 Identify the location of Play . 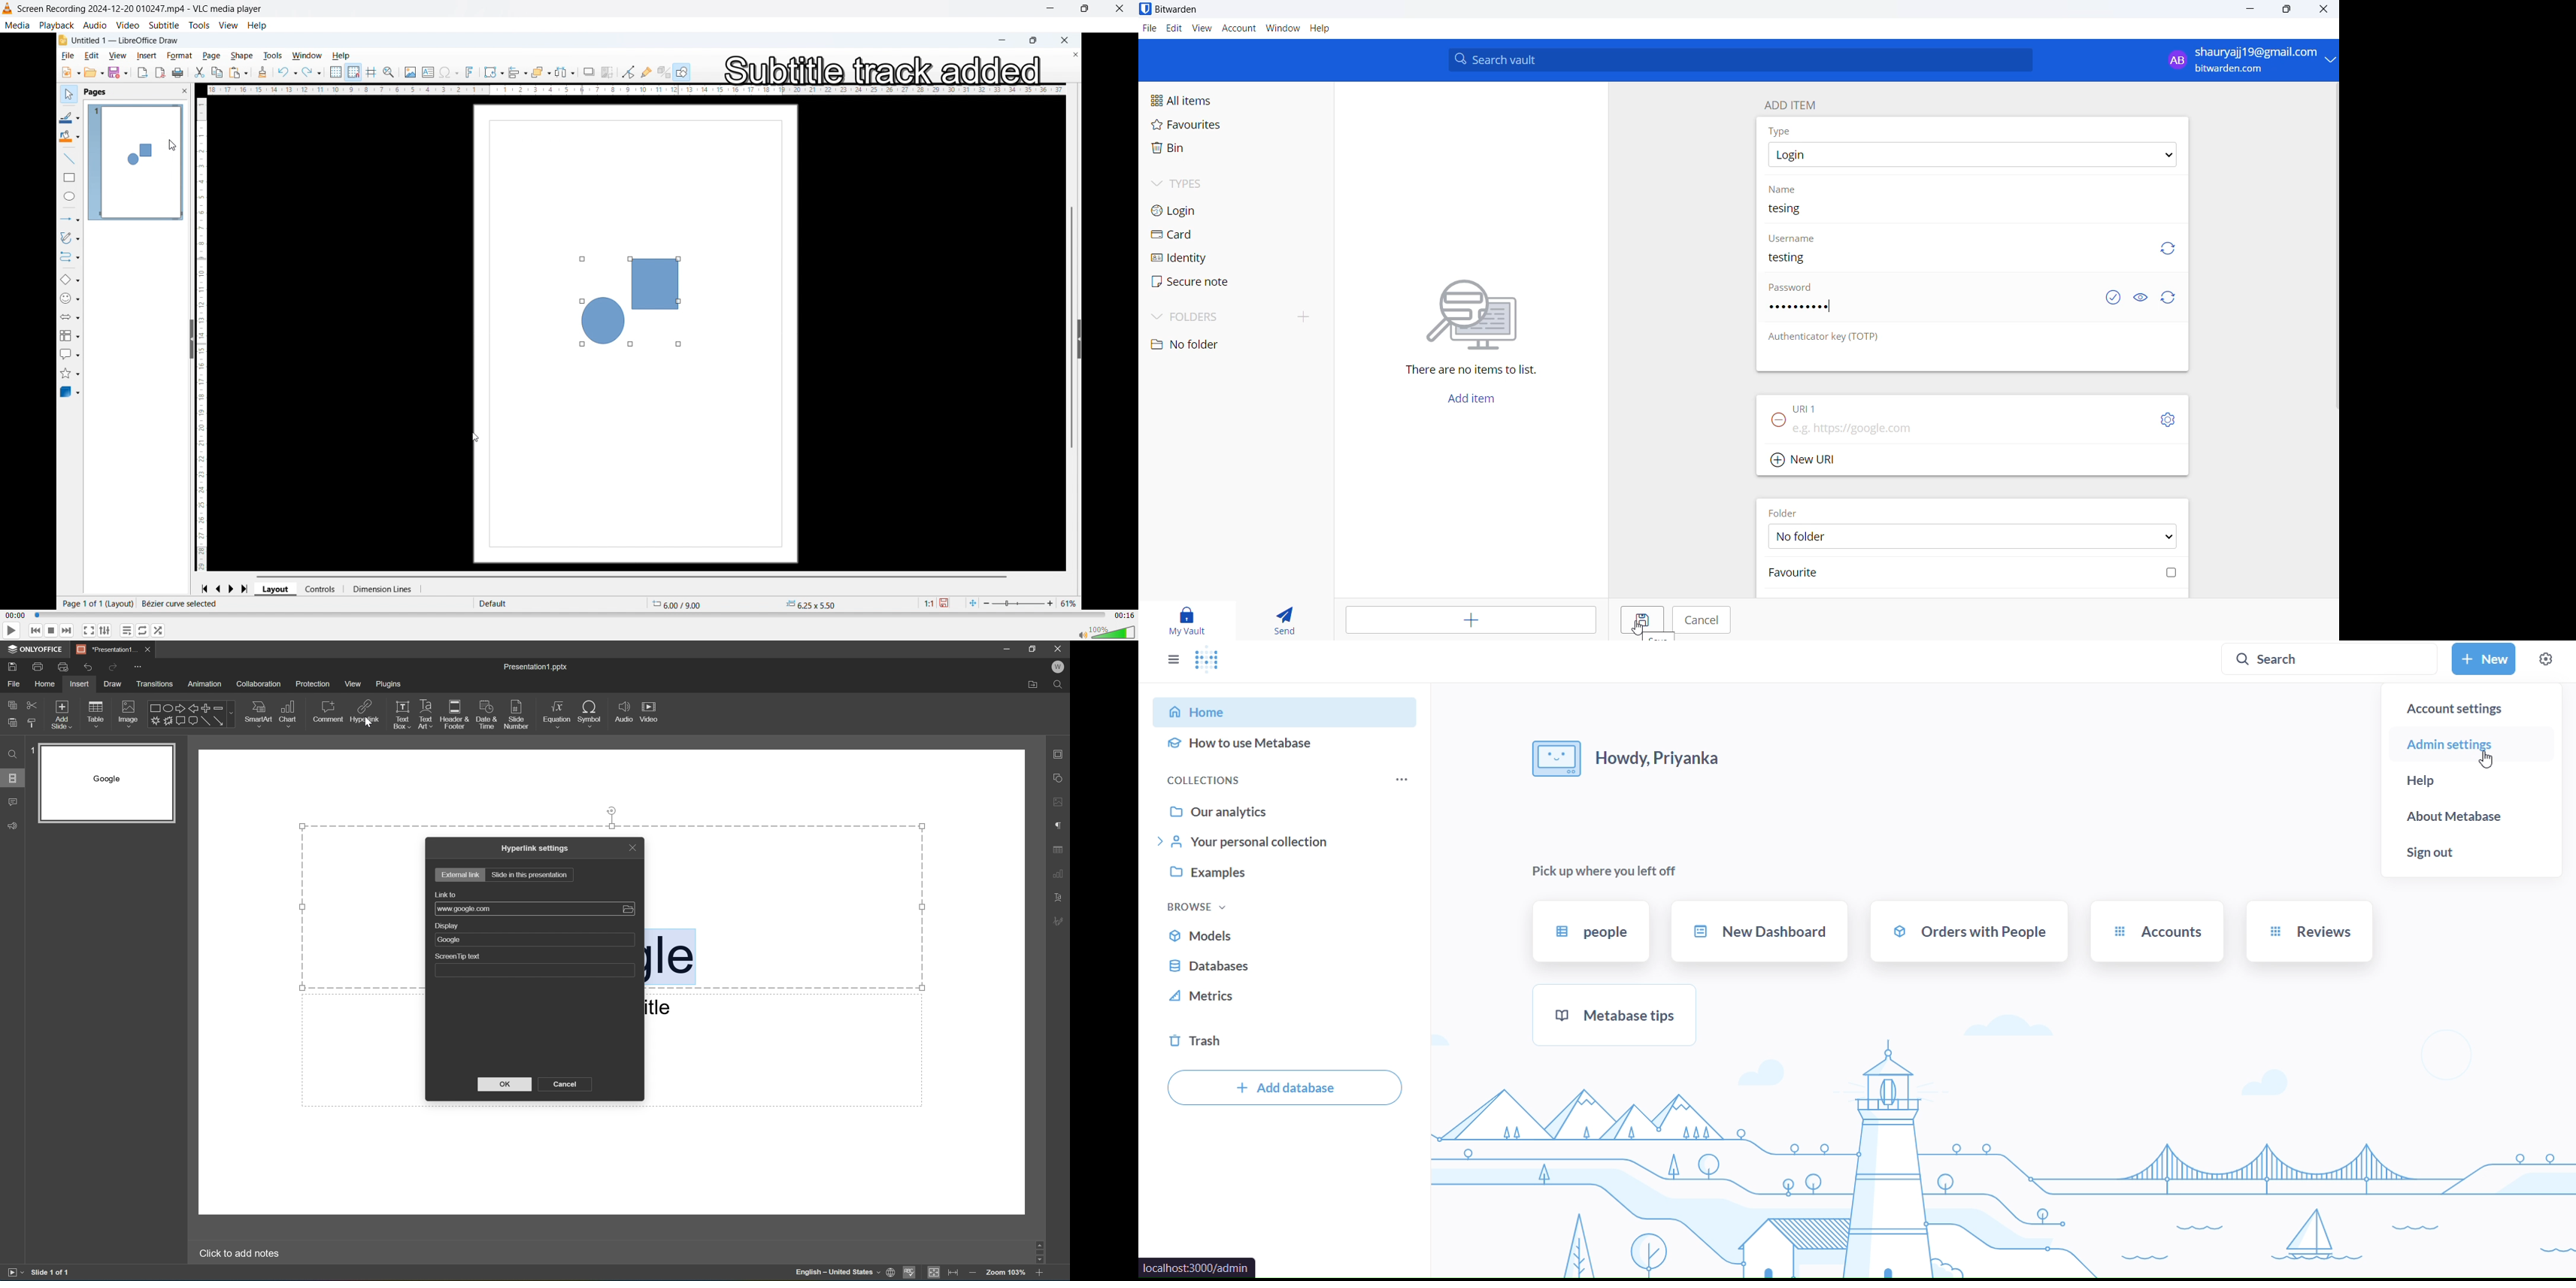
(12, 631).